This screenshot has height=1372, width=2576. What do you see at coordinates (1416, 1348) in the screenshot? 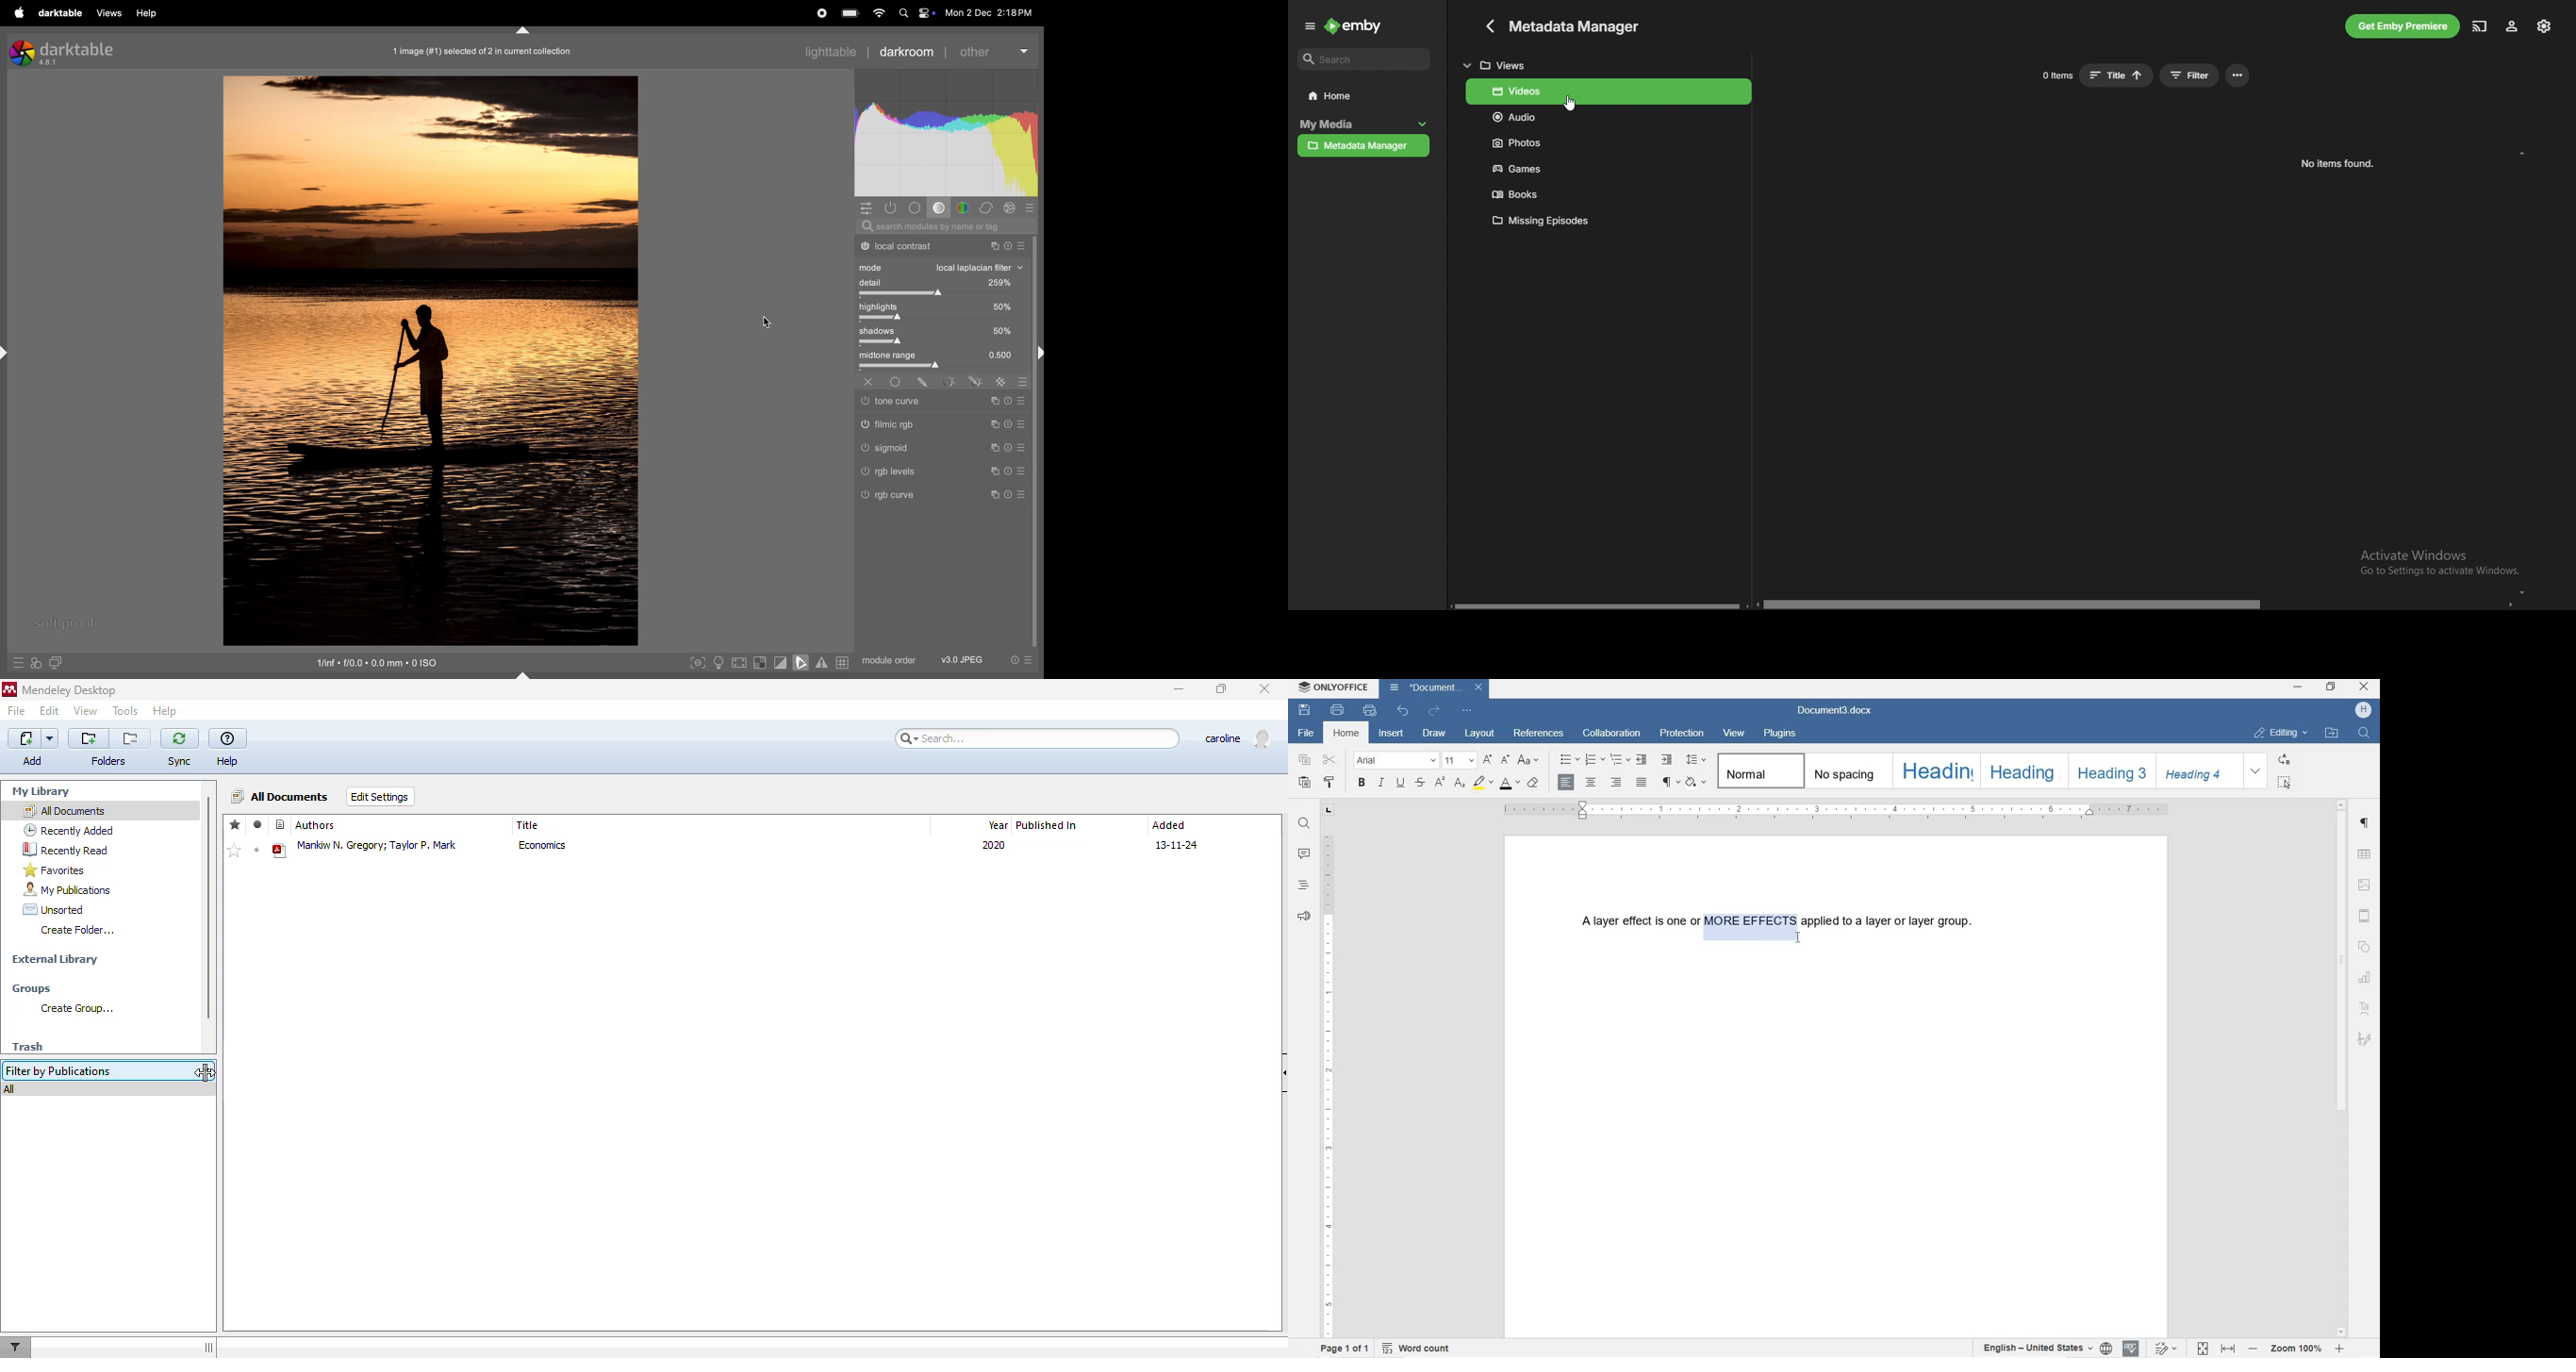
I see `WORD COUNT` at bounding box center [1416, 1348].